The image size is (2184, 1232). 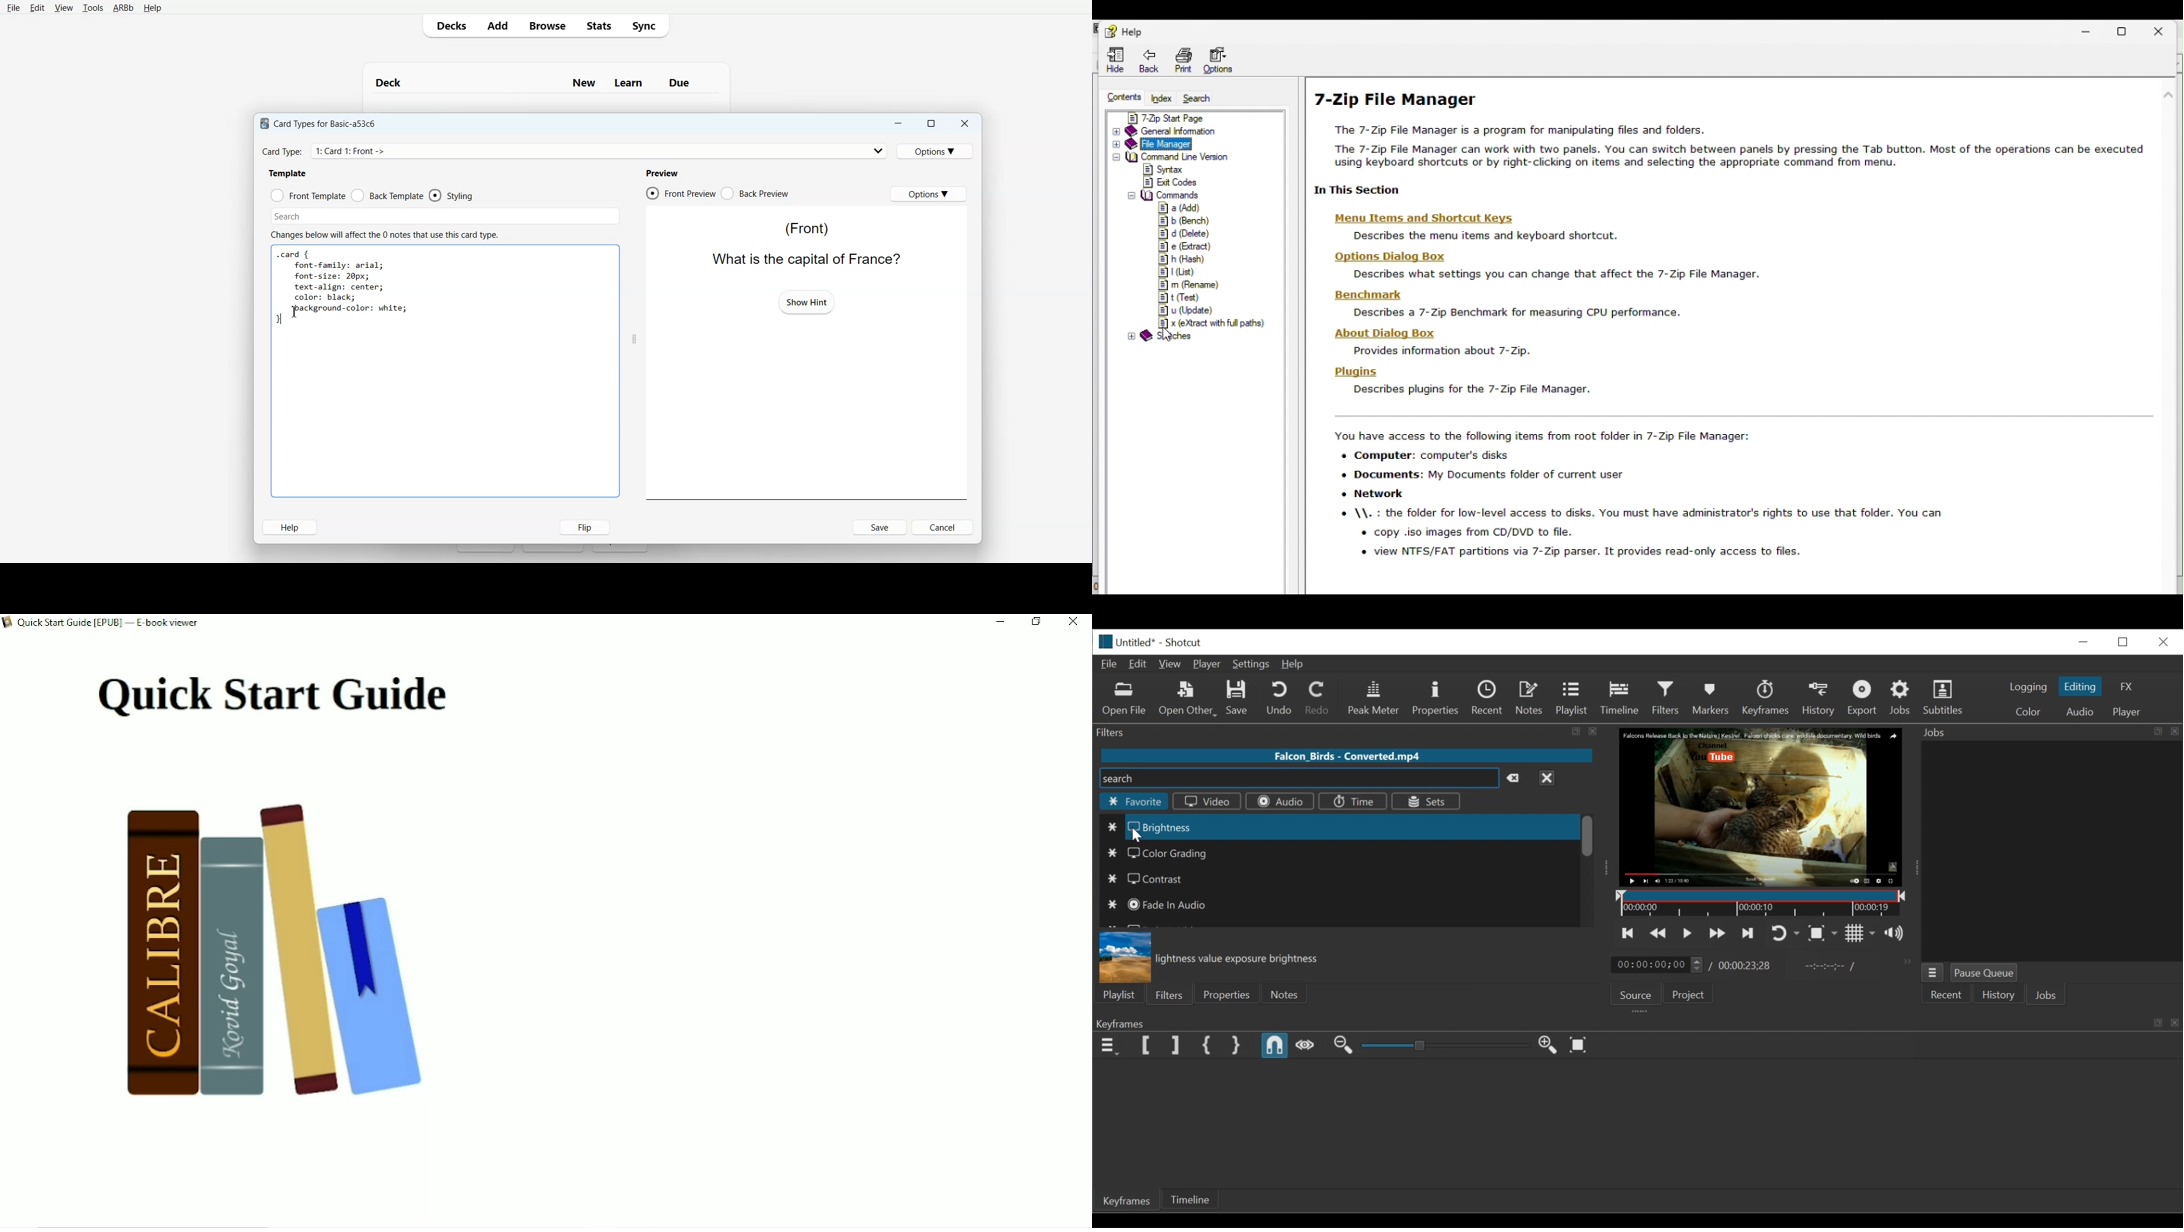 What do you see at coordinates (1391, 257) in the screenshot?
I see `‘Options Dialog Box` at bounding box center [1391, 257].